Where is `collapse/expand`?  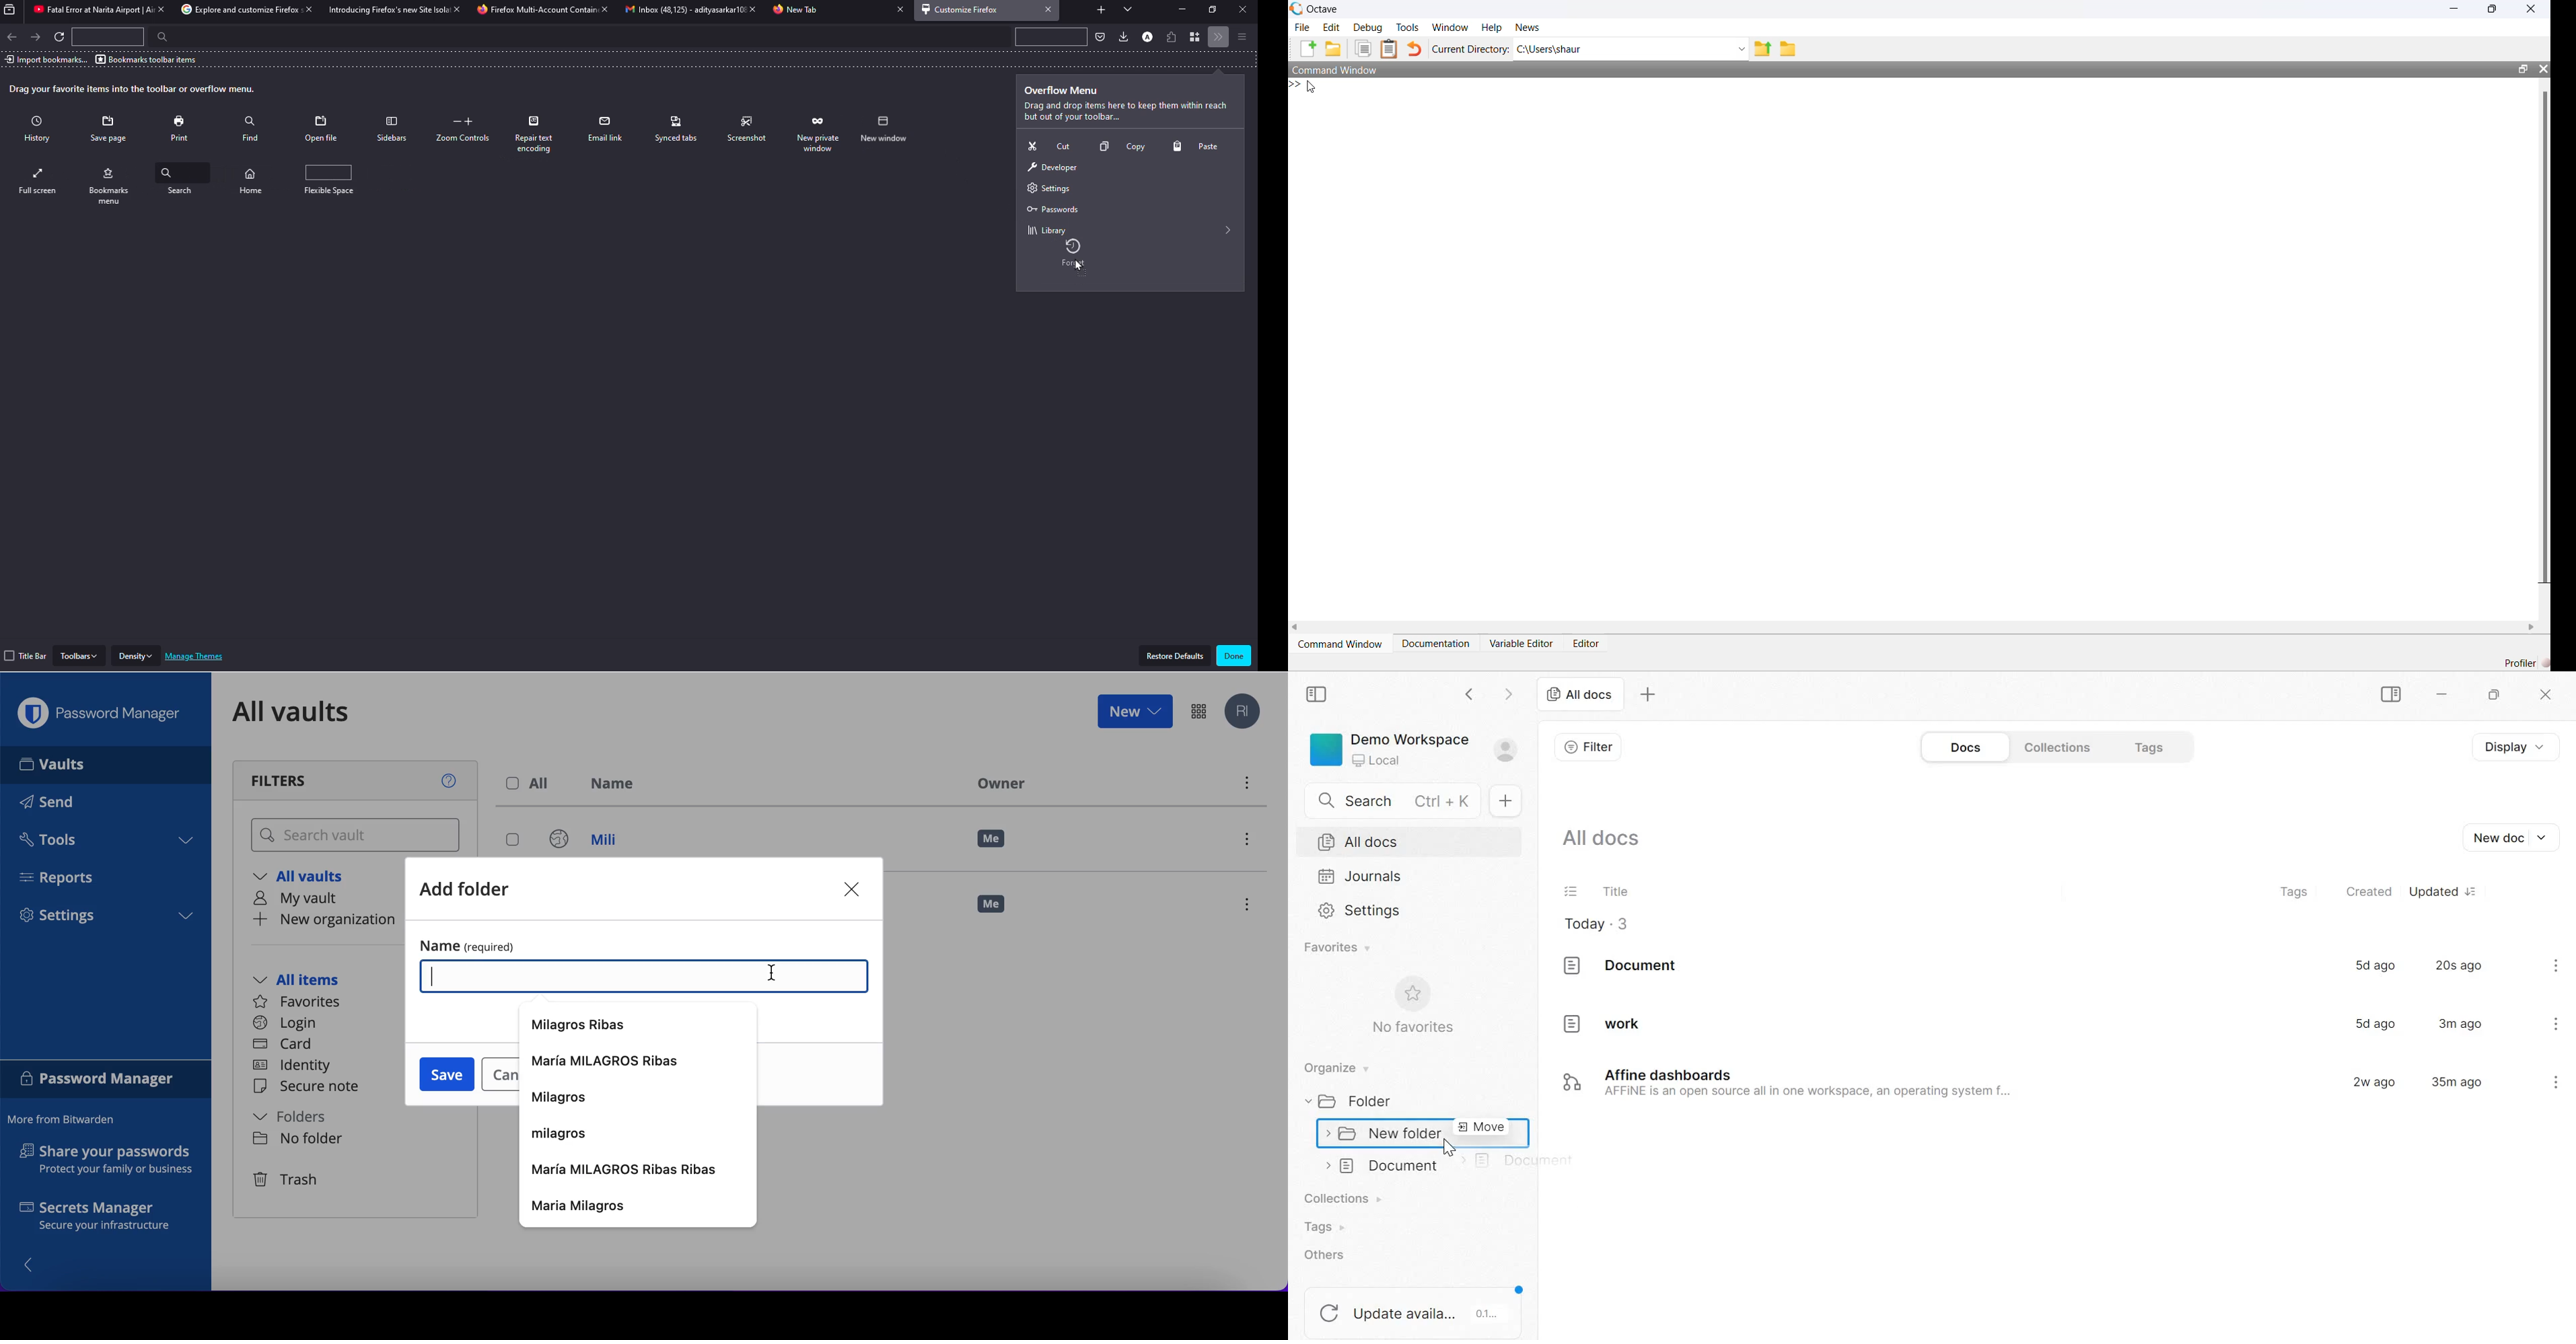 collapse/expand is located at coordinates (1325, 1135).